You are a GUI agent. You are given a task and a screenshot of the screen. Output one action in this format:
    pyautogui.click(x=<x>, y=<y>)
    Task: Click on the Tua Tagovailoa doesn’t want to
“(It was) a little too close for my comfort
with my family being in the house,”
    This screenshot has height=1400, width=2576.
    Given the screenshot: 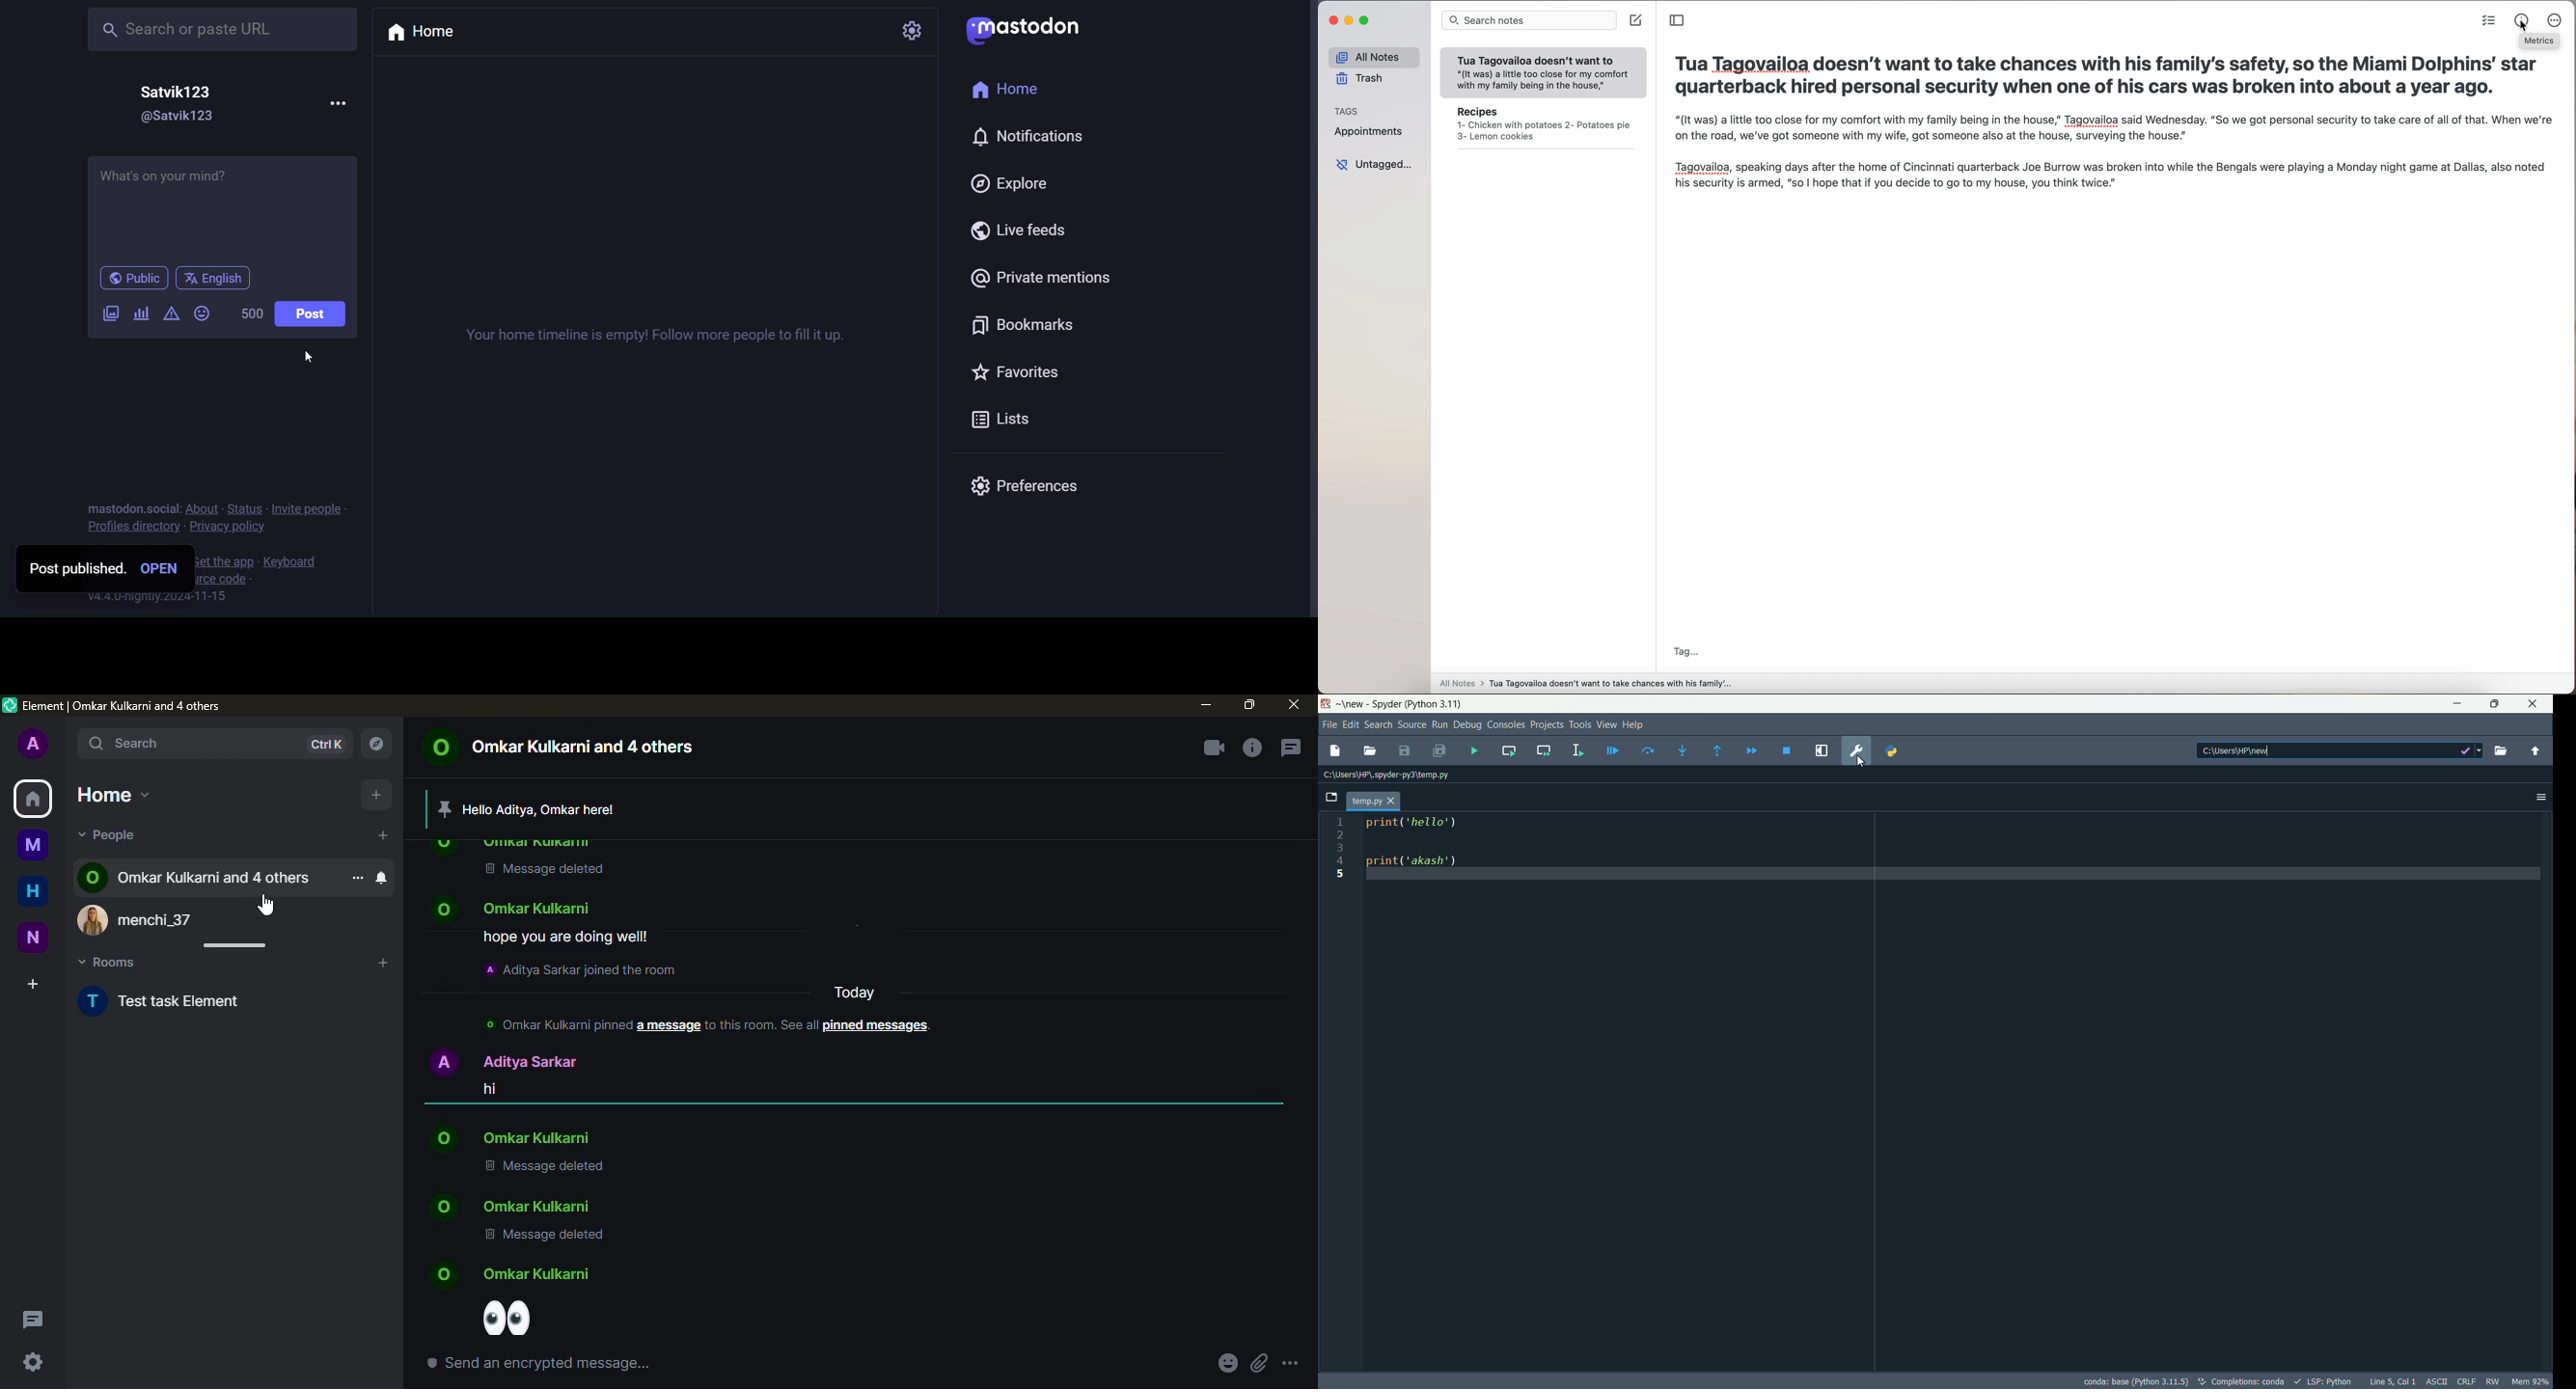 What is the action you would take?
    pyautogui.click(x=1544, y=69)
    